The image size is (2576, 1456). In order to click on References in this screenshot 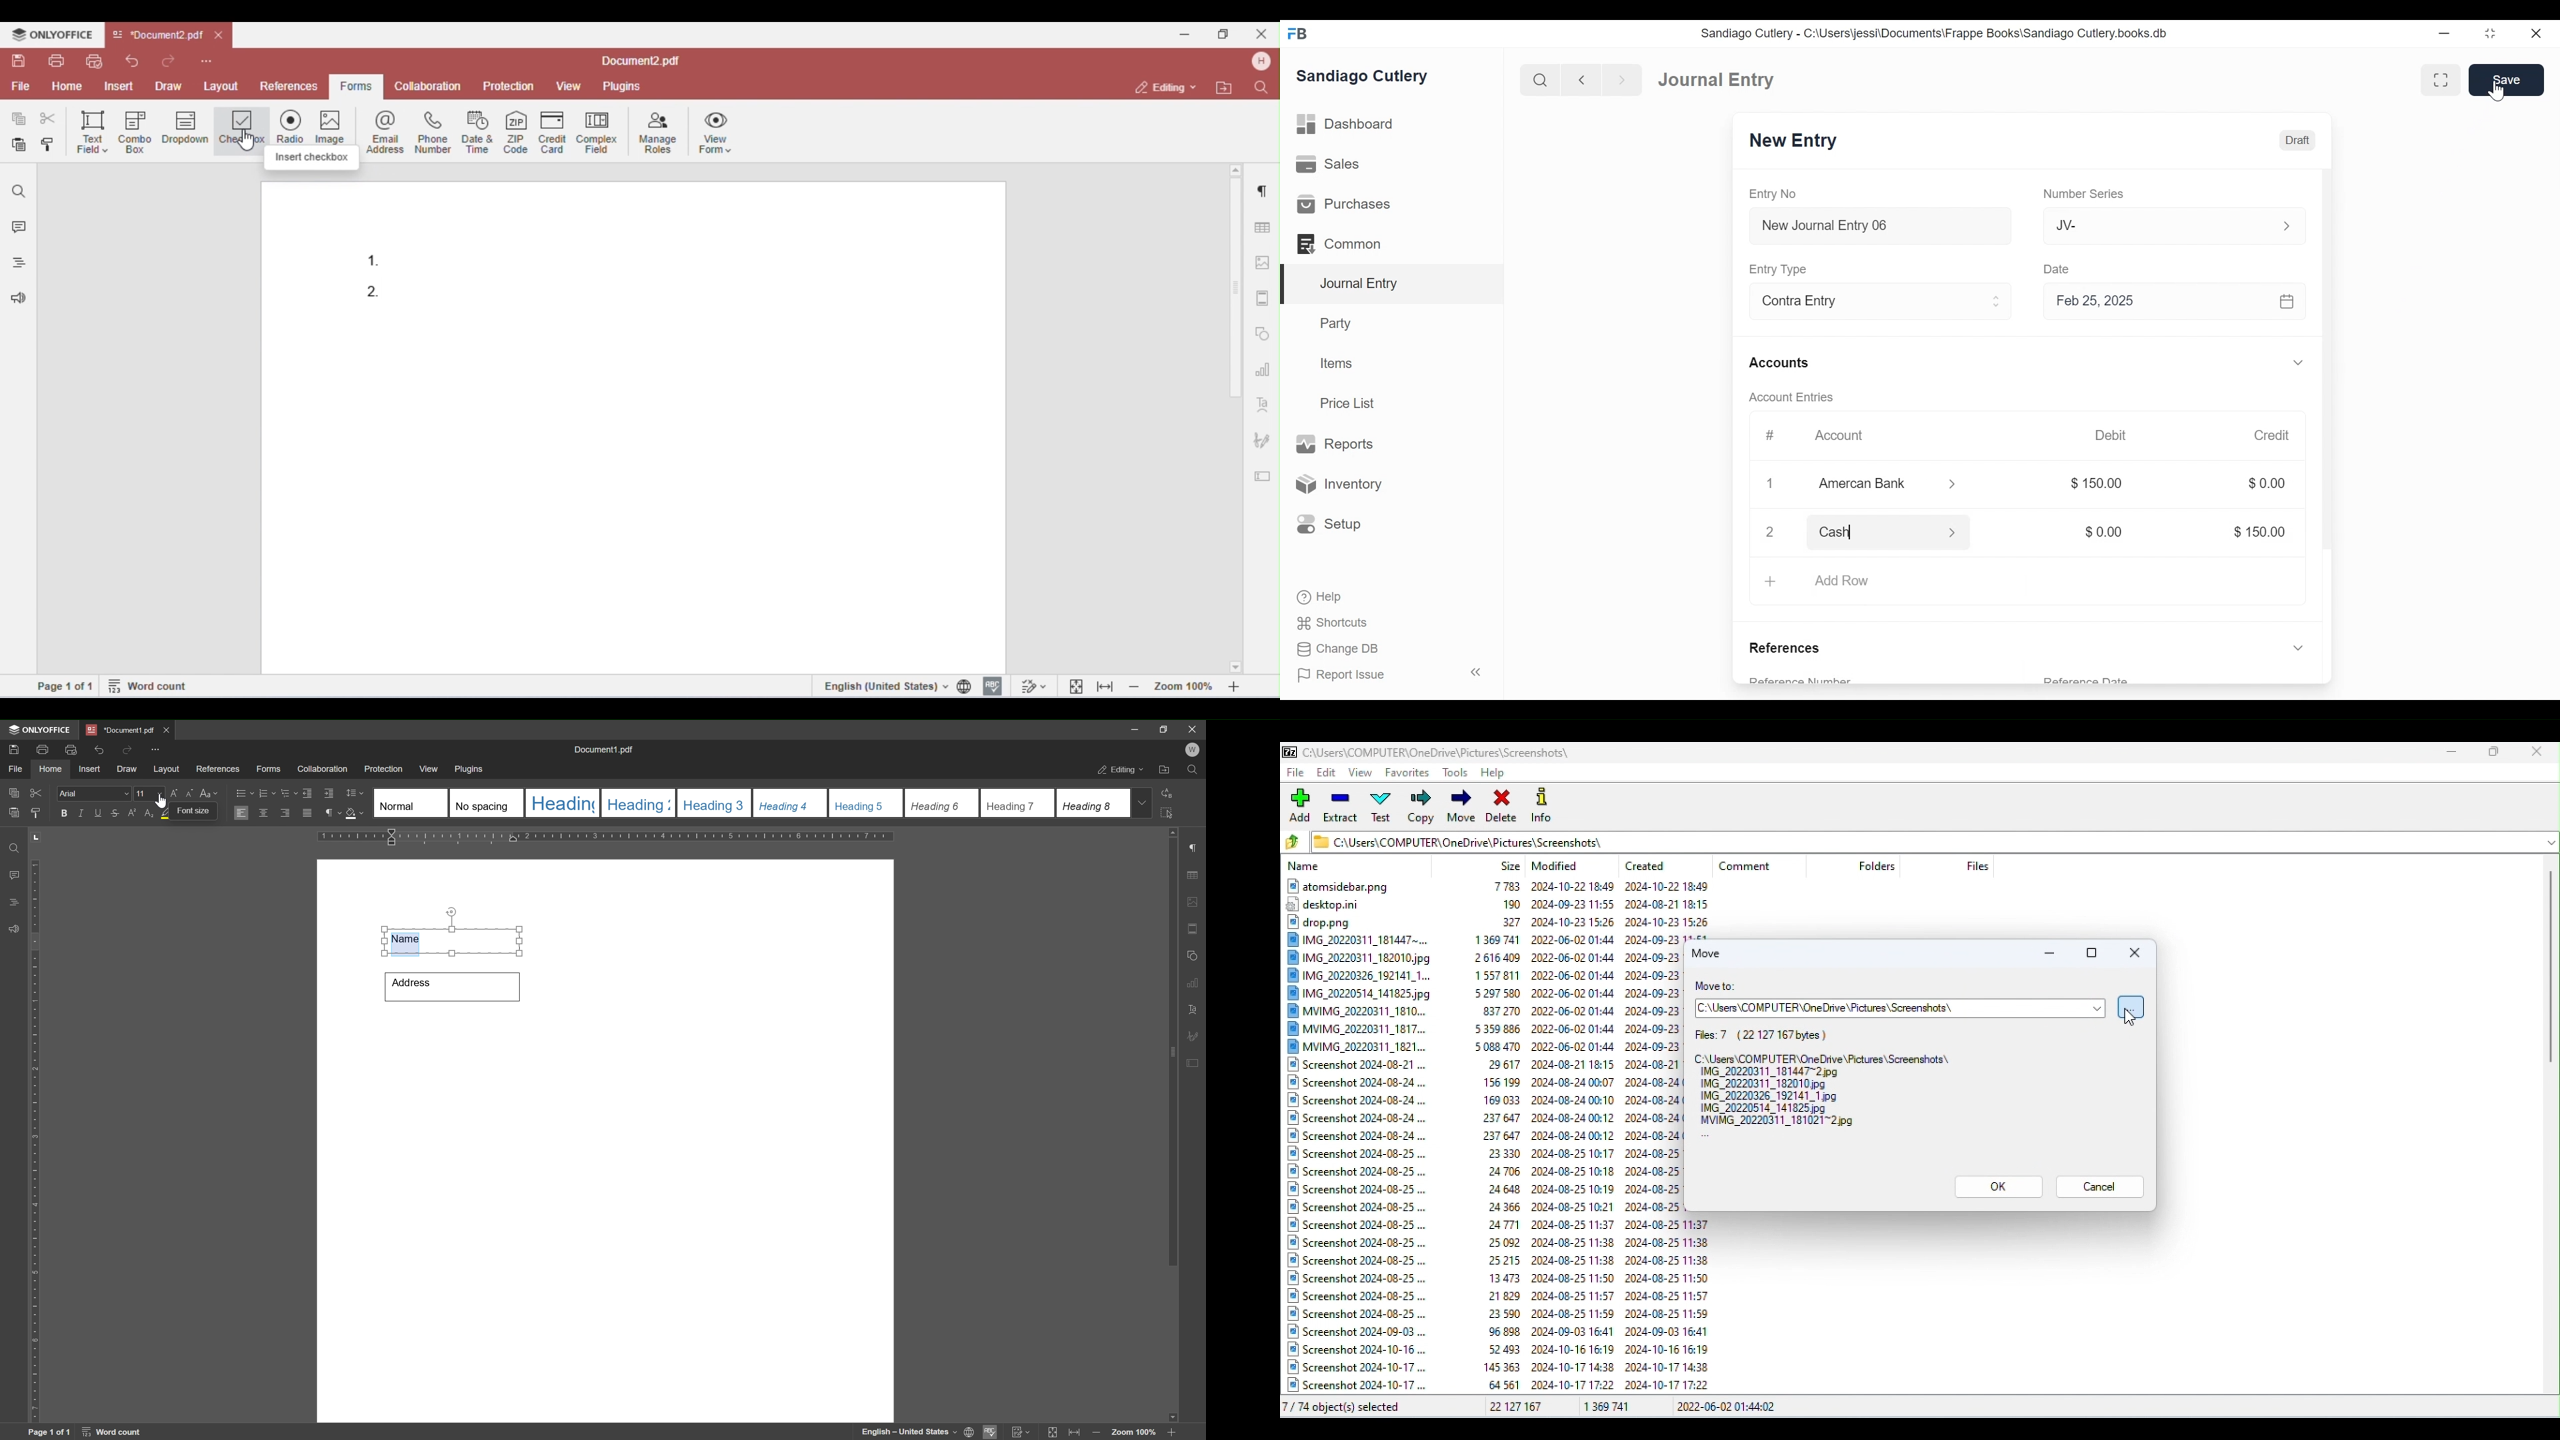, I will do `click(1789, 649)`.